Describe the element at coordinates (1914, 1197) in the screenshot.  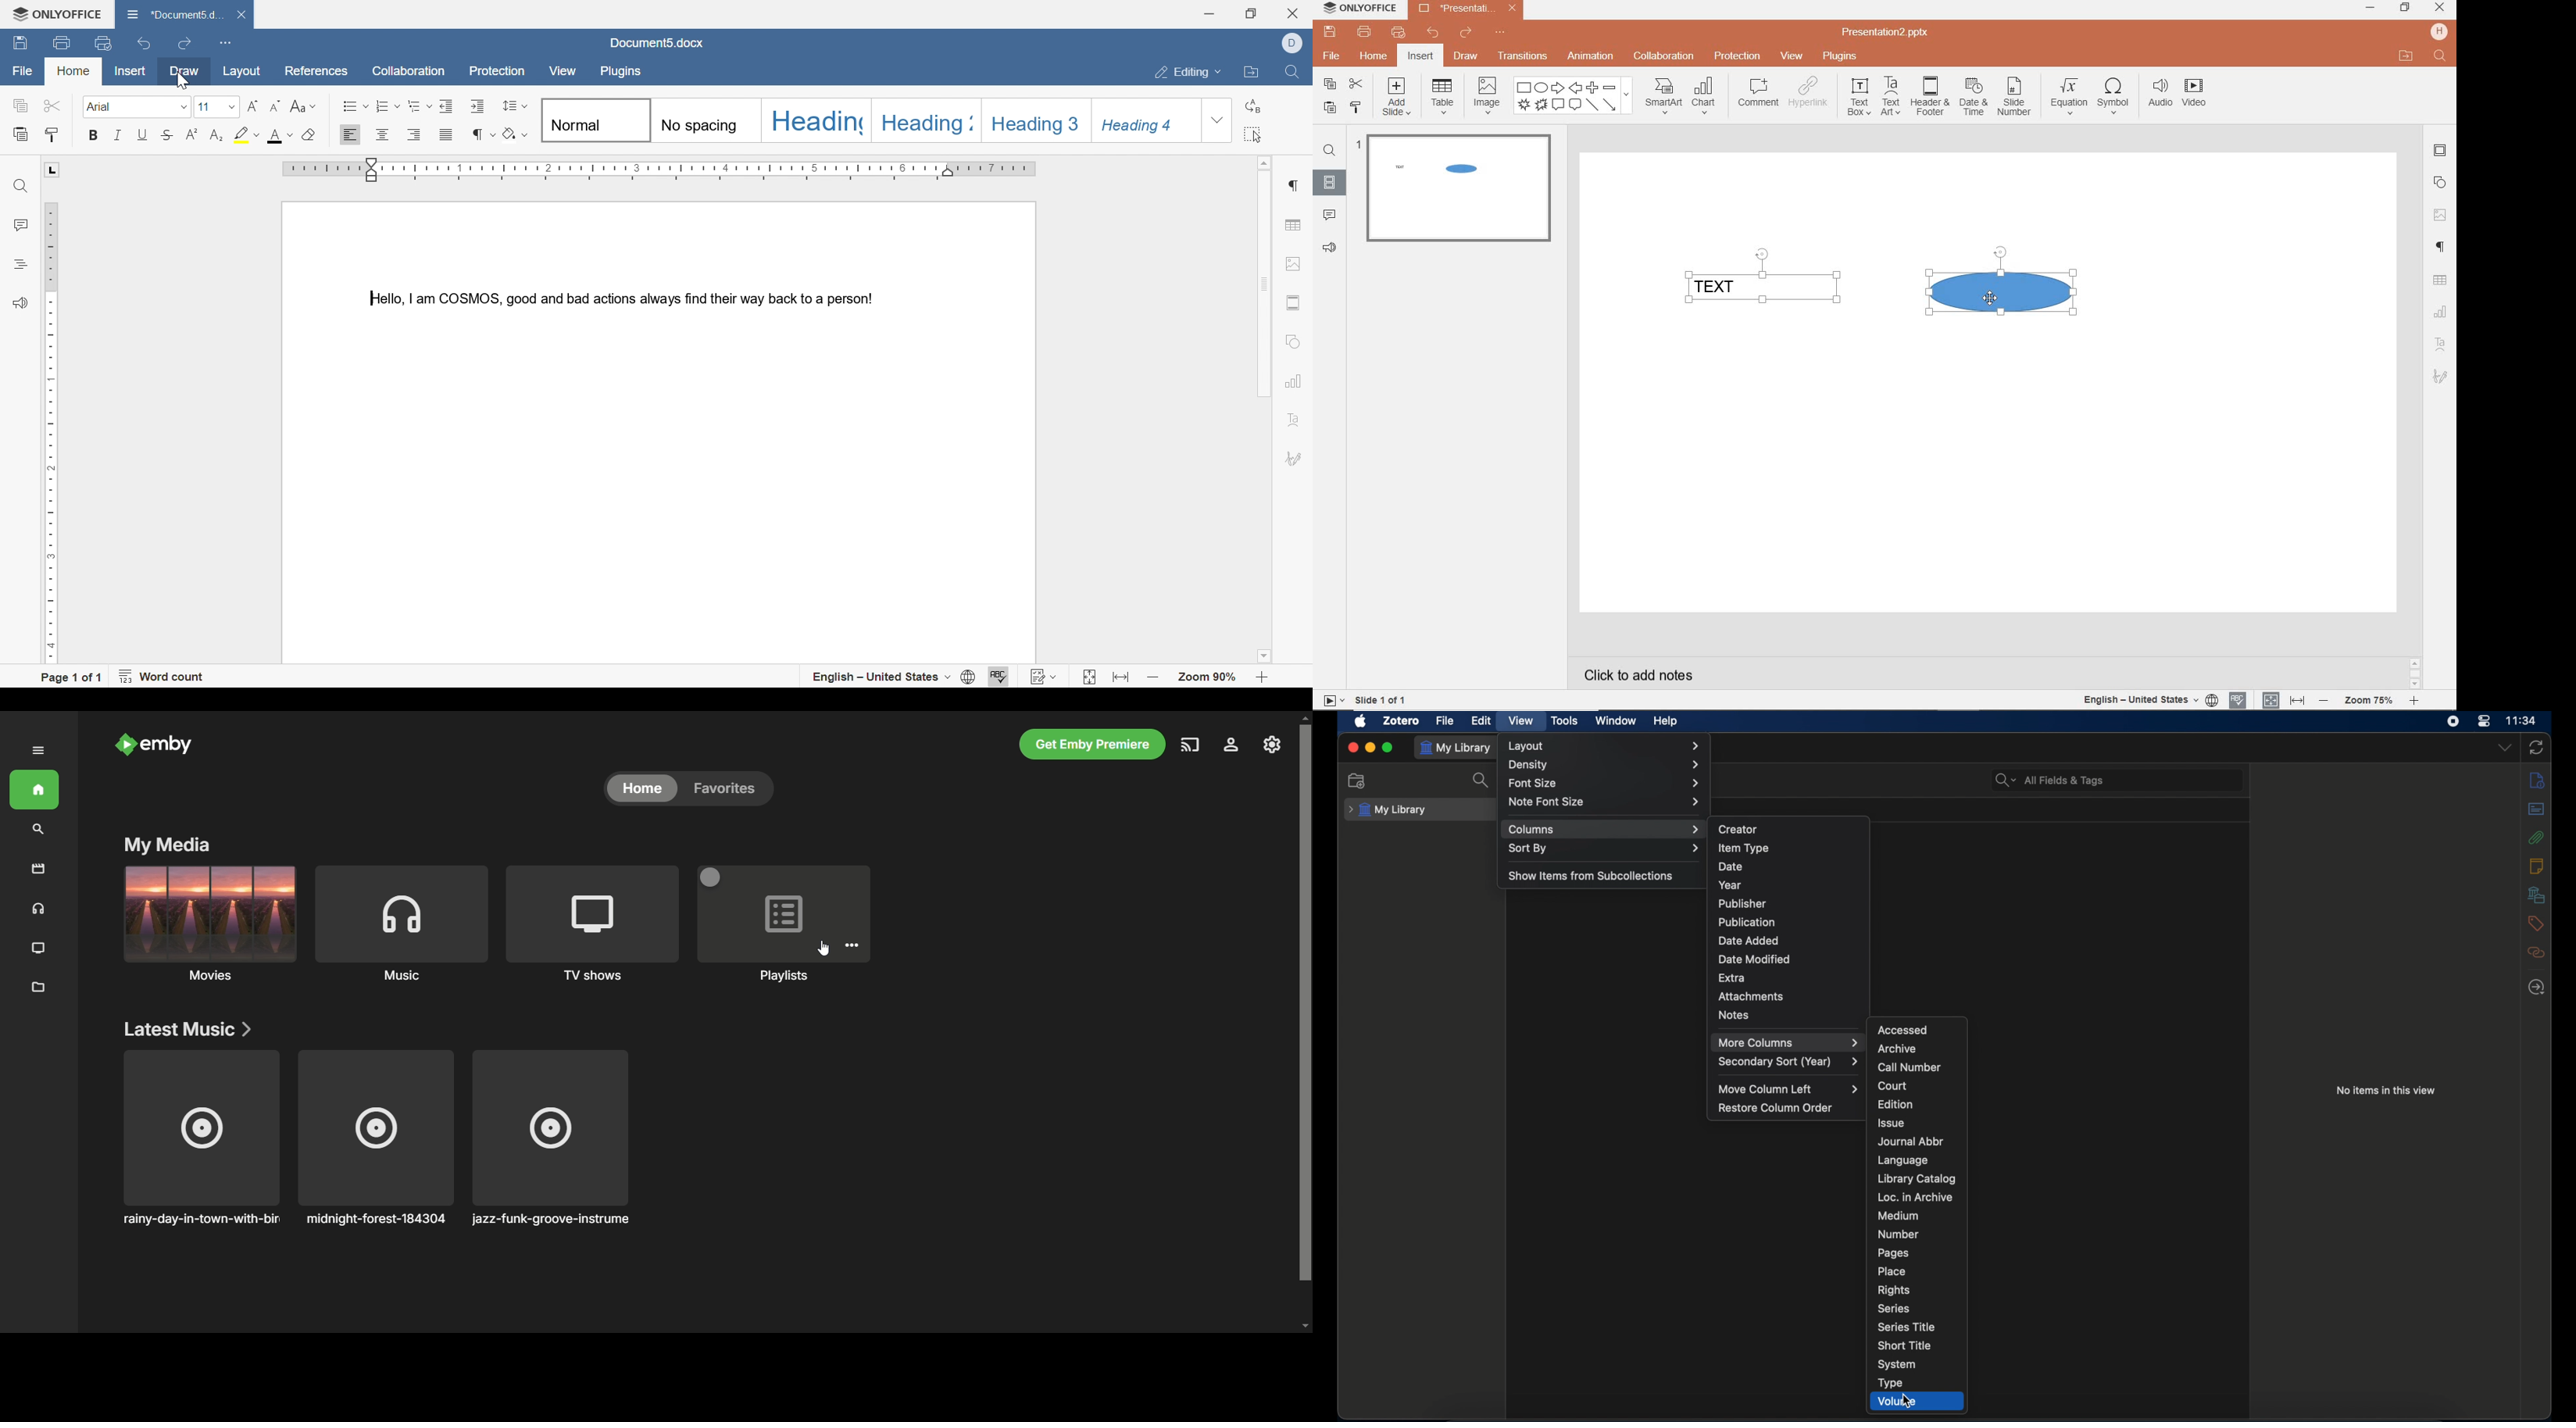
I see `loc. in archive` at that location.